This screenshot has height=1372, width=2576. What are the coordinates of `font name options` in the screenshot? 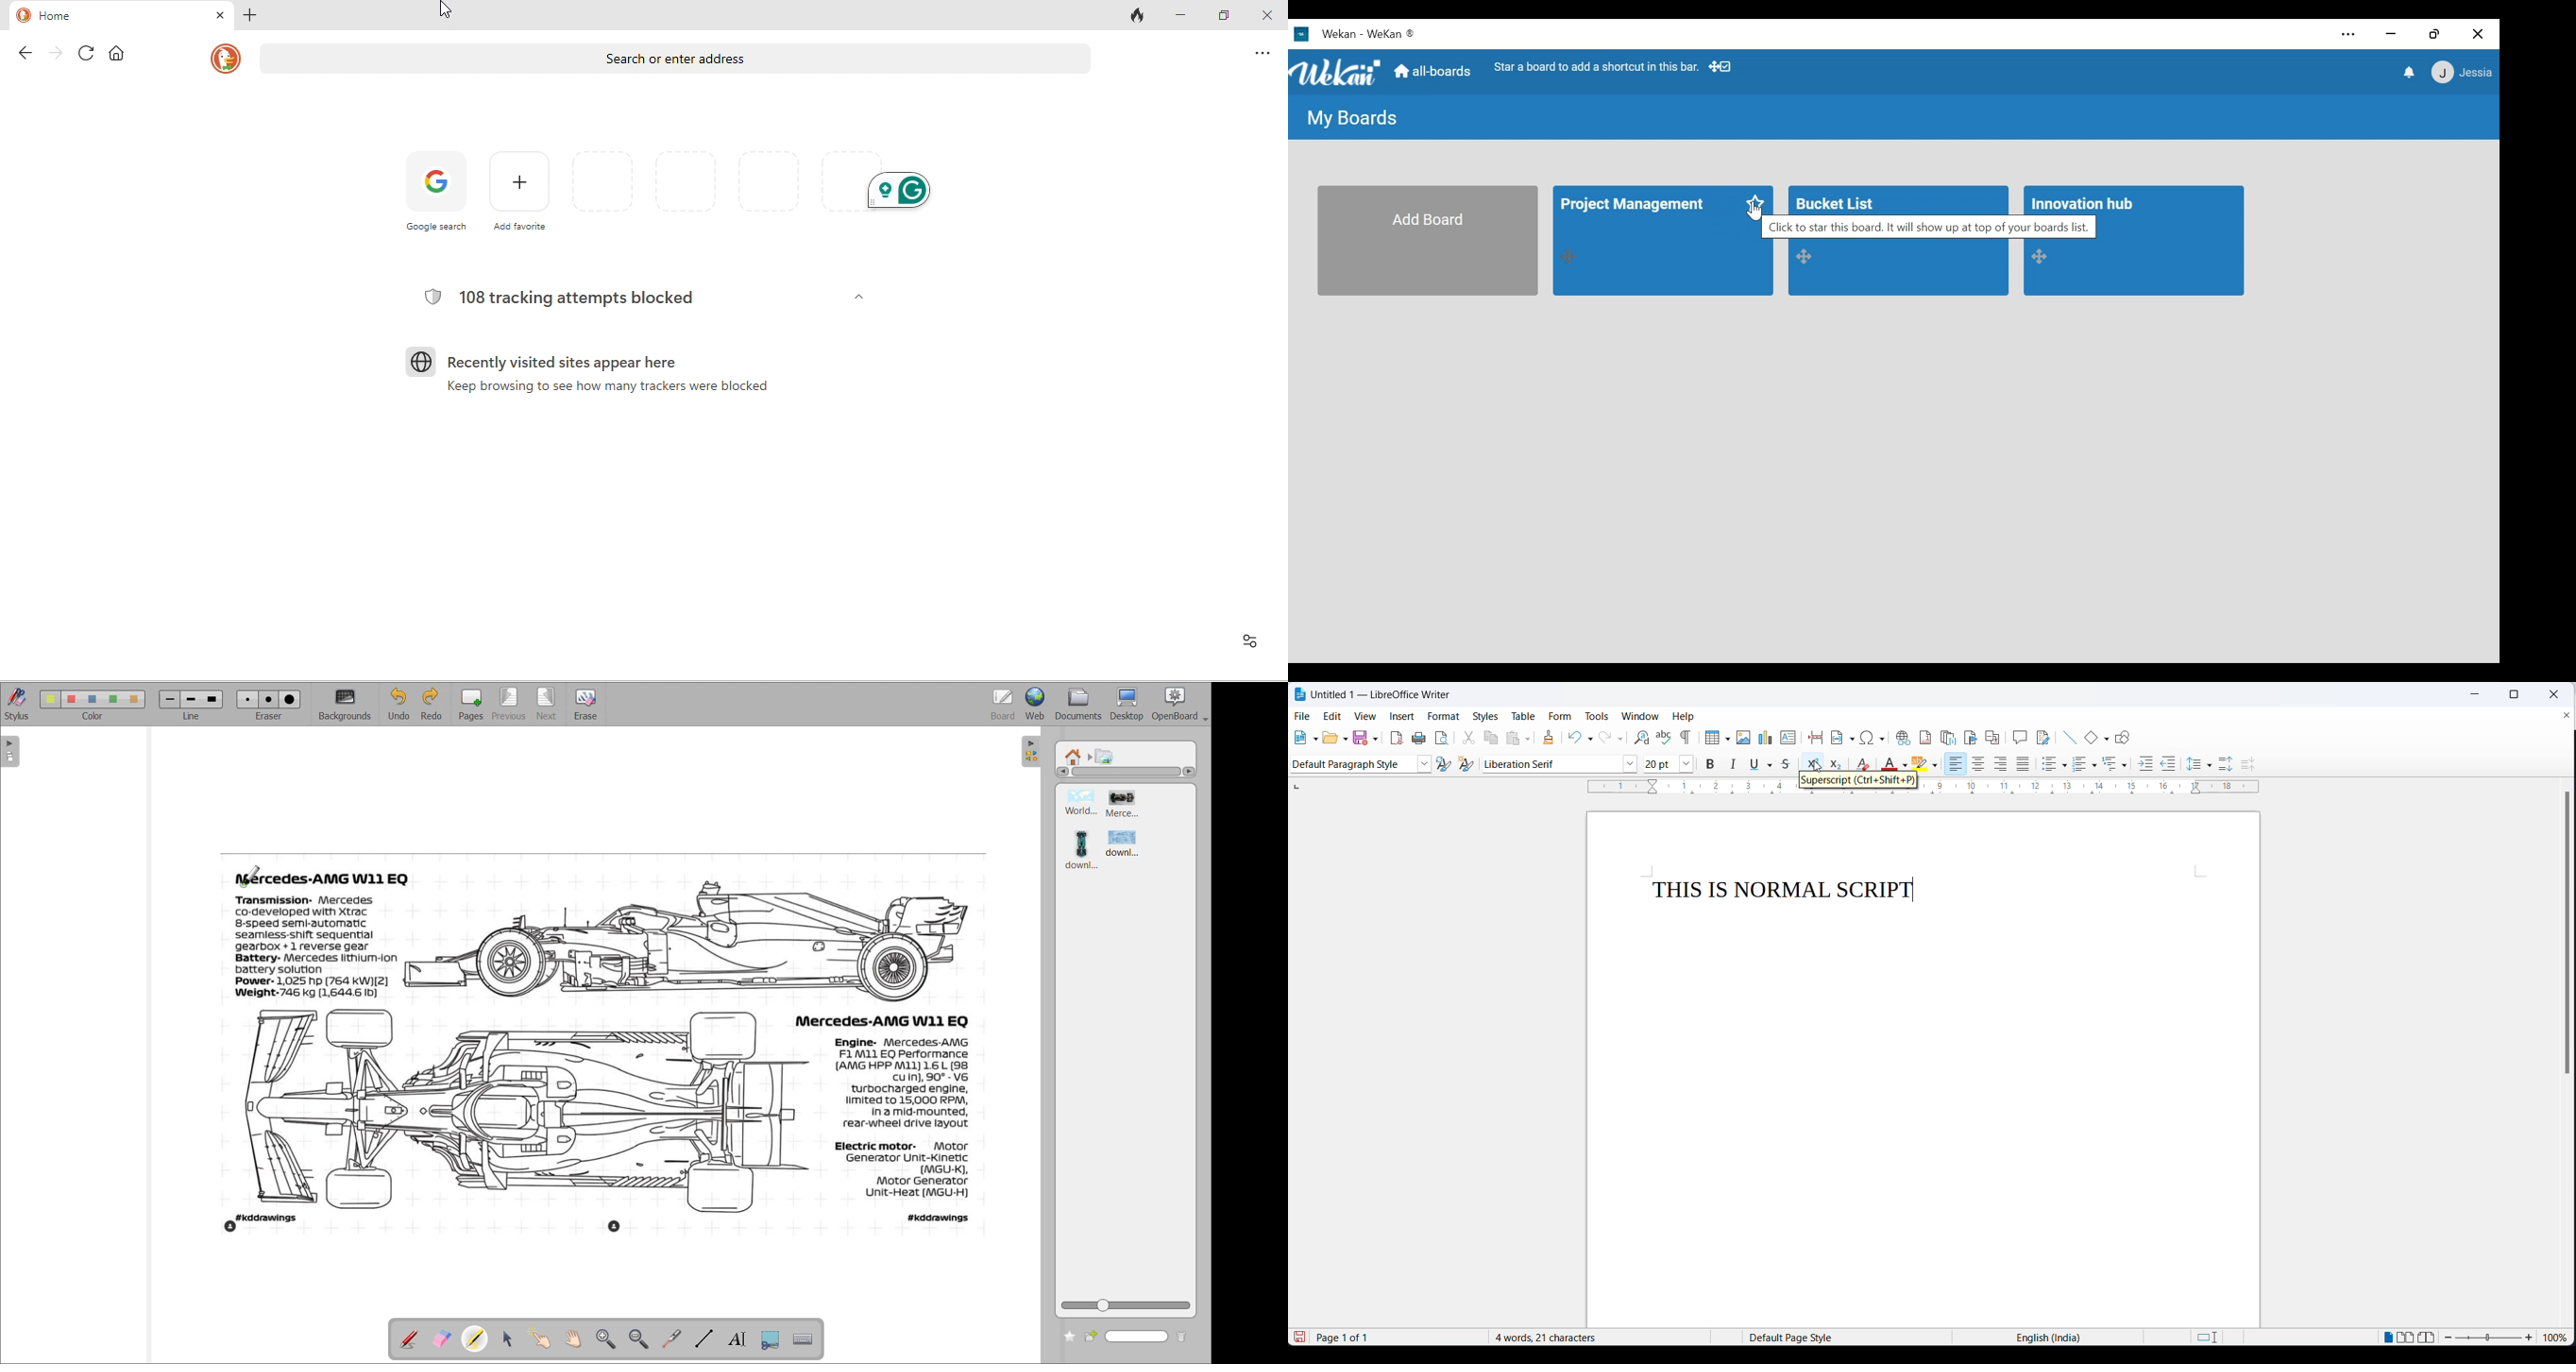 It's located at (1632, 765).